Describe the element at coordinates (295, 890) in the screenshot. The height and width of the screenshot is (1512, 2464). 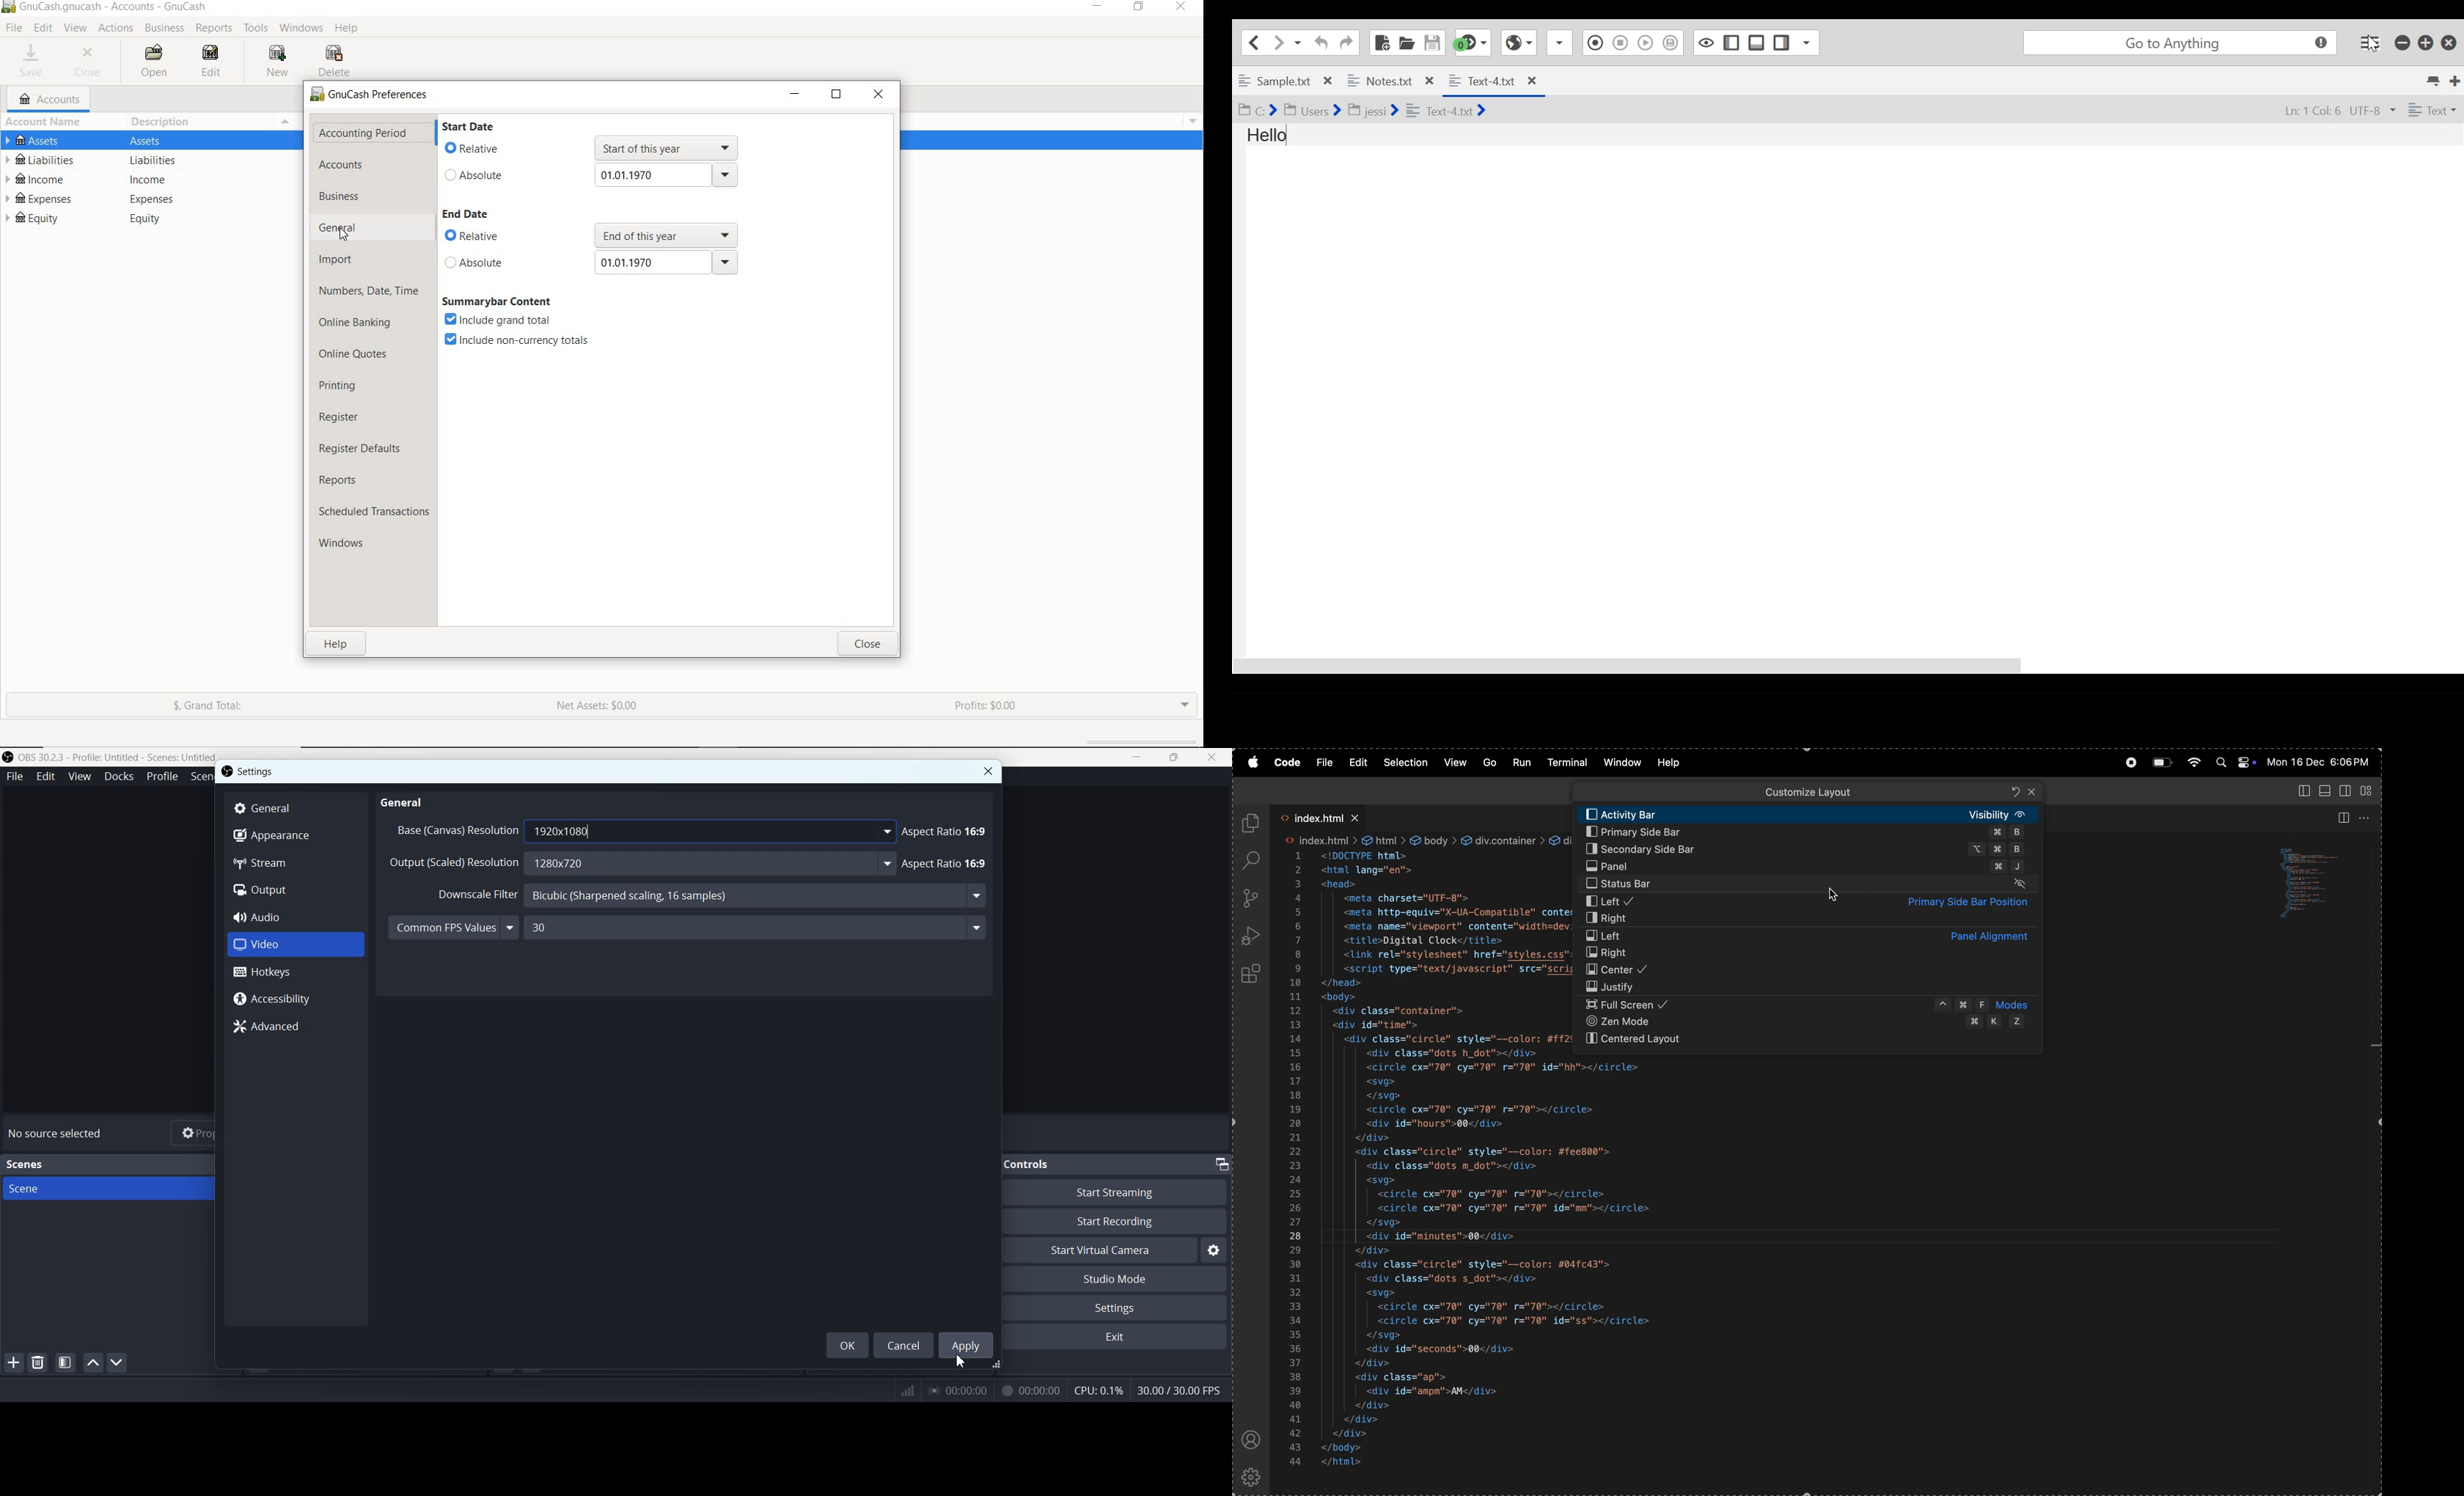
I see `Output` at that location.